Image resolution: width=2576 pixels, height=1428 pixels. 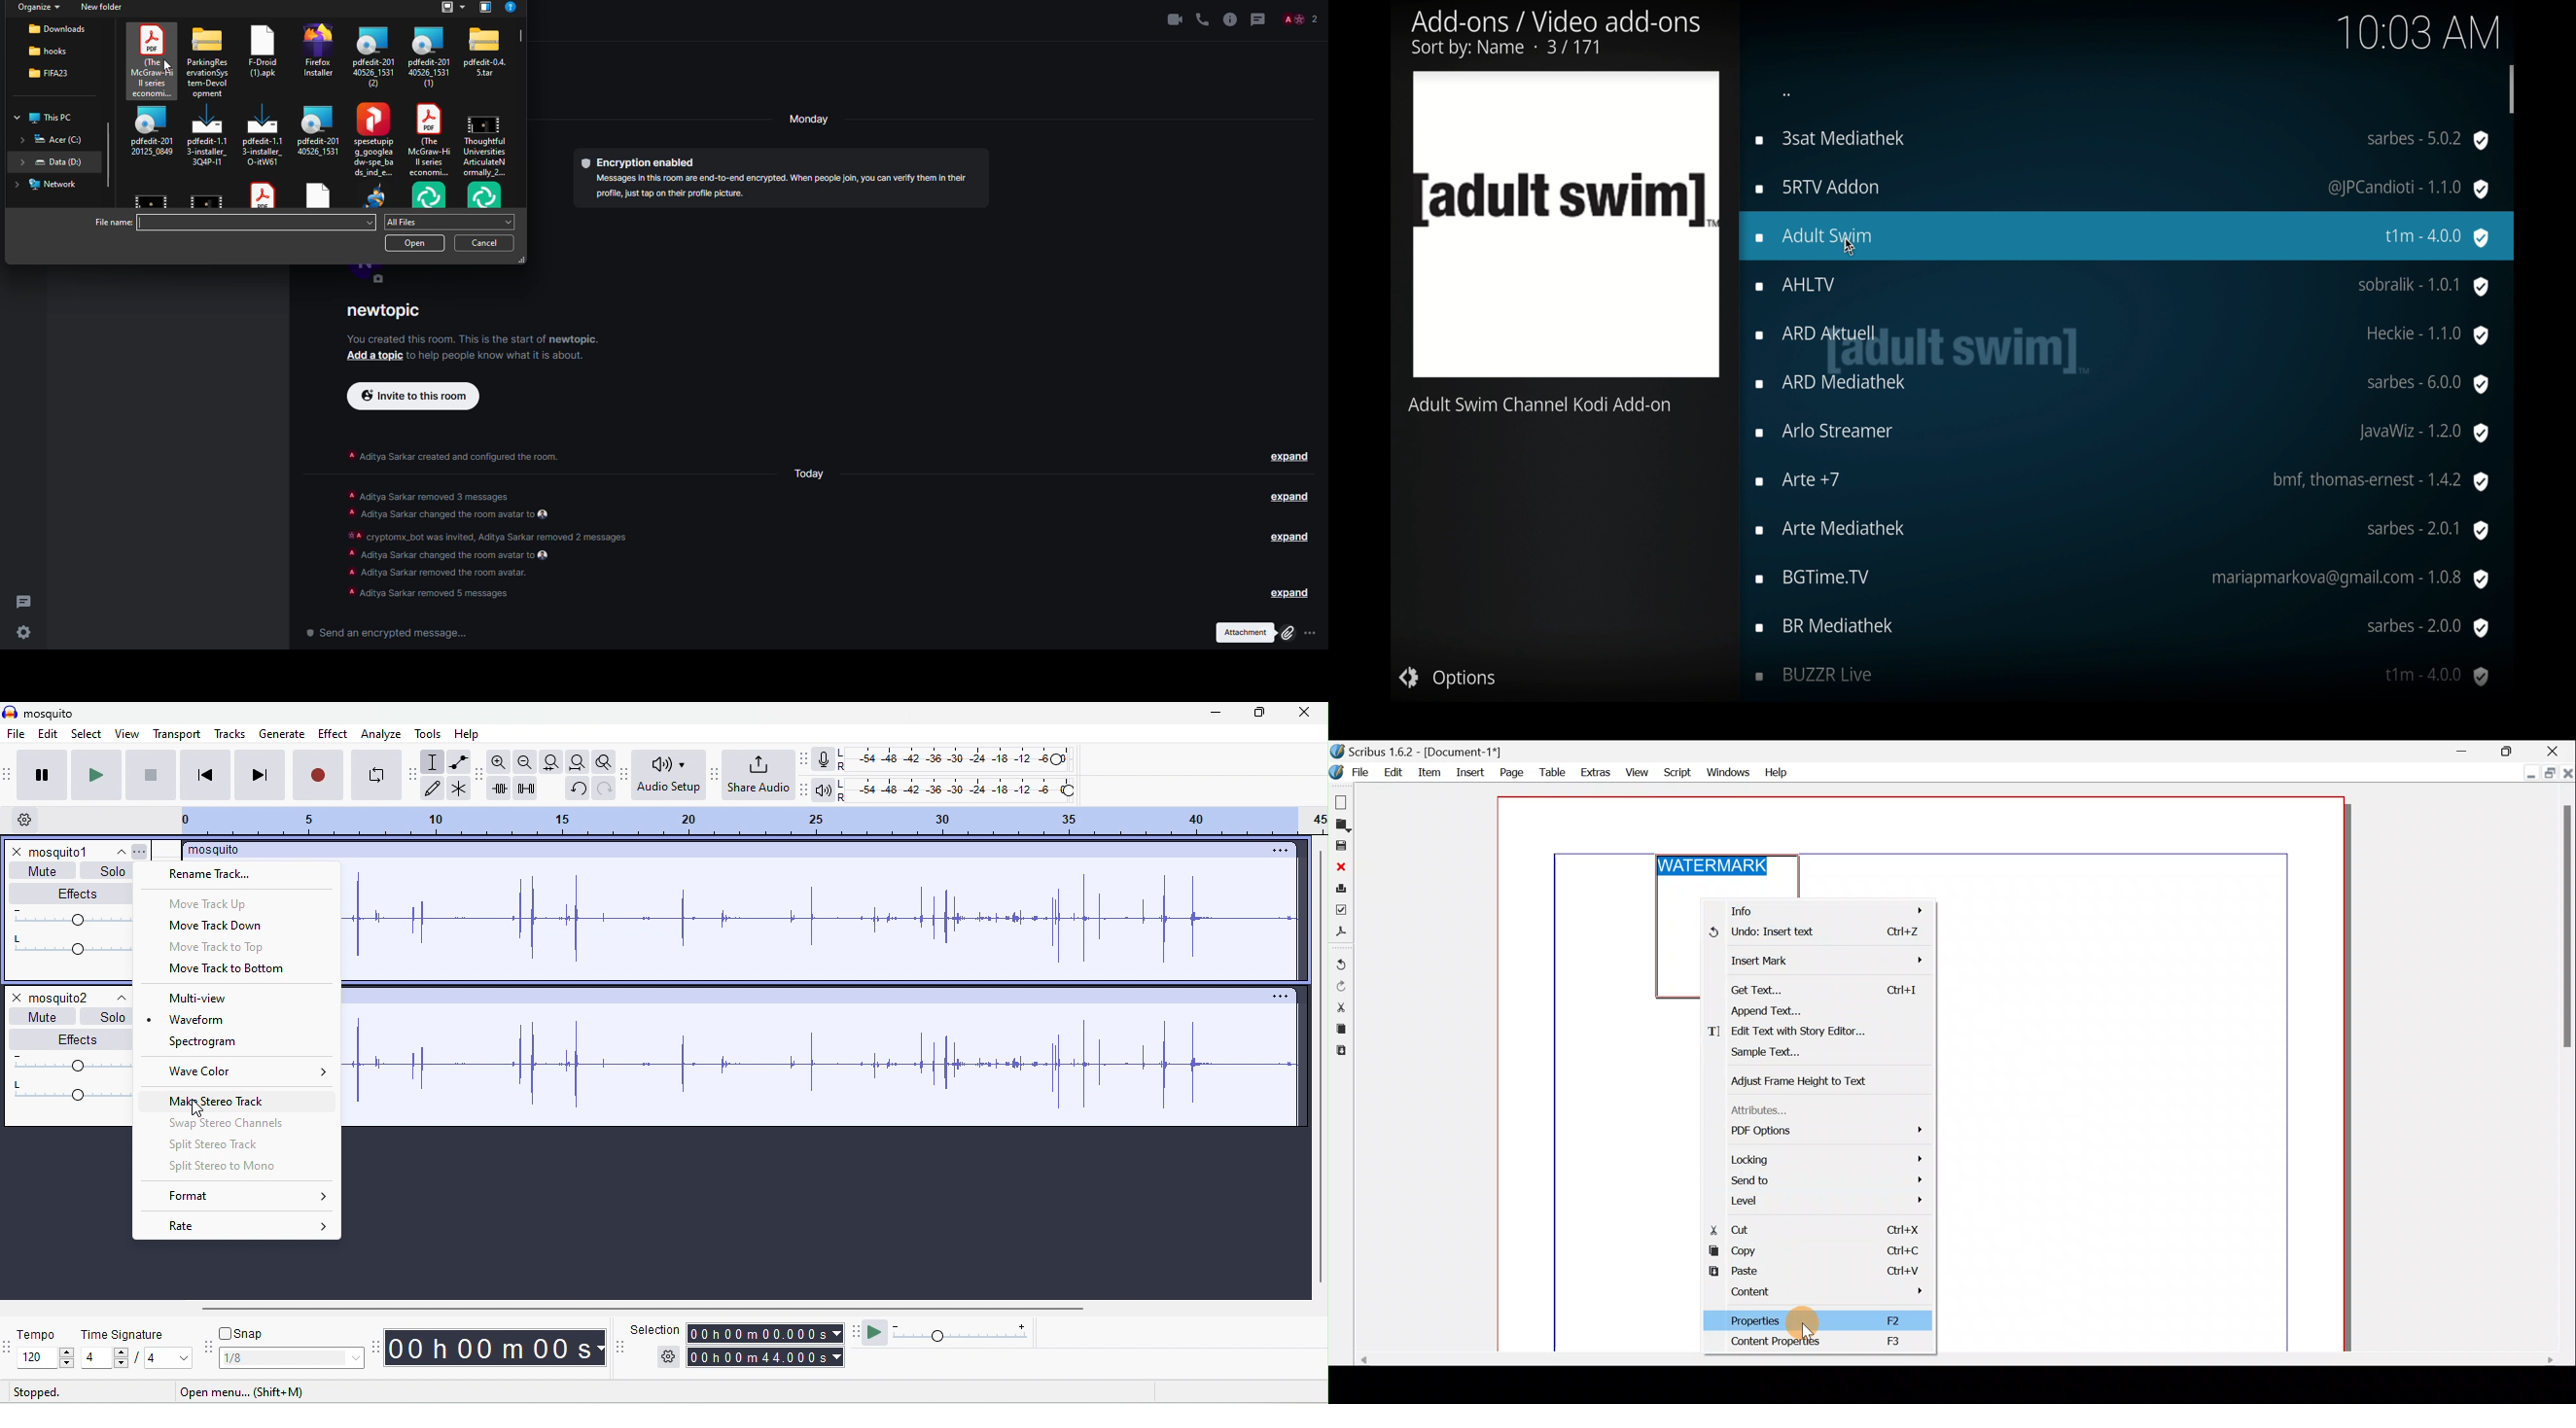 I want to click on scroll box, so click(x=2513, y=87).